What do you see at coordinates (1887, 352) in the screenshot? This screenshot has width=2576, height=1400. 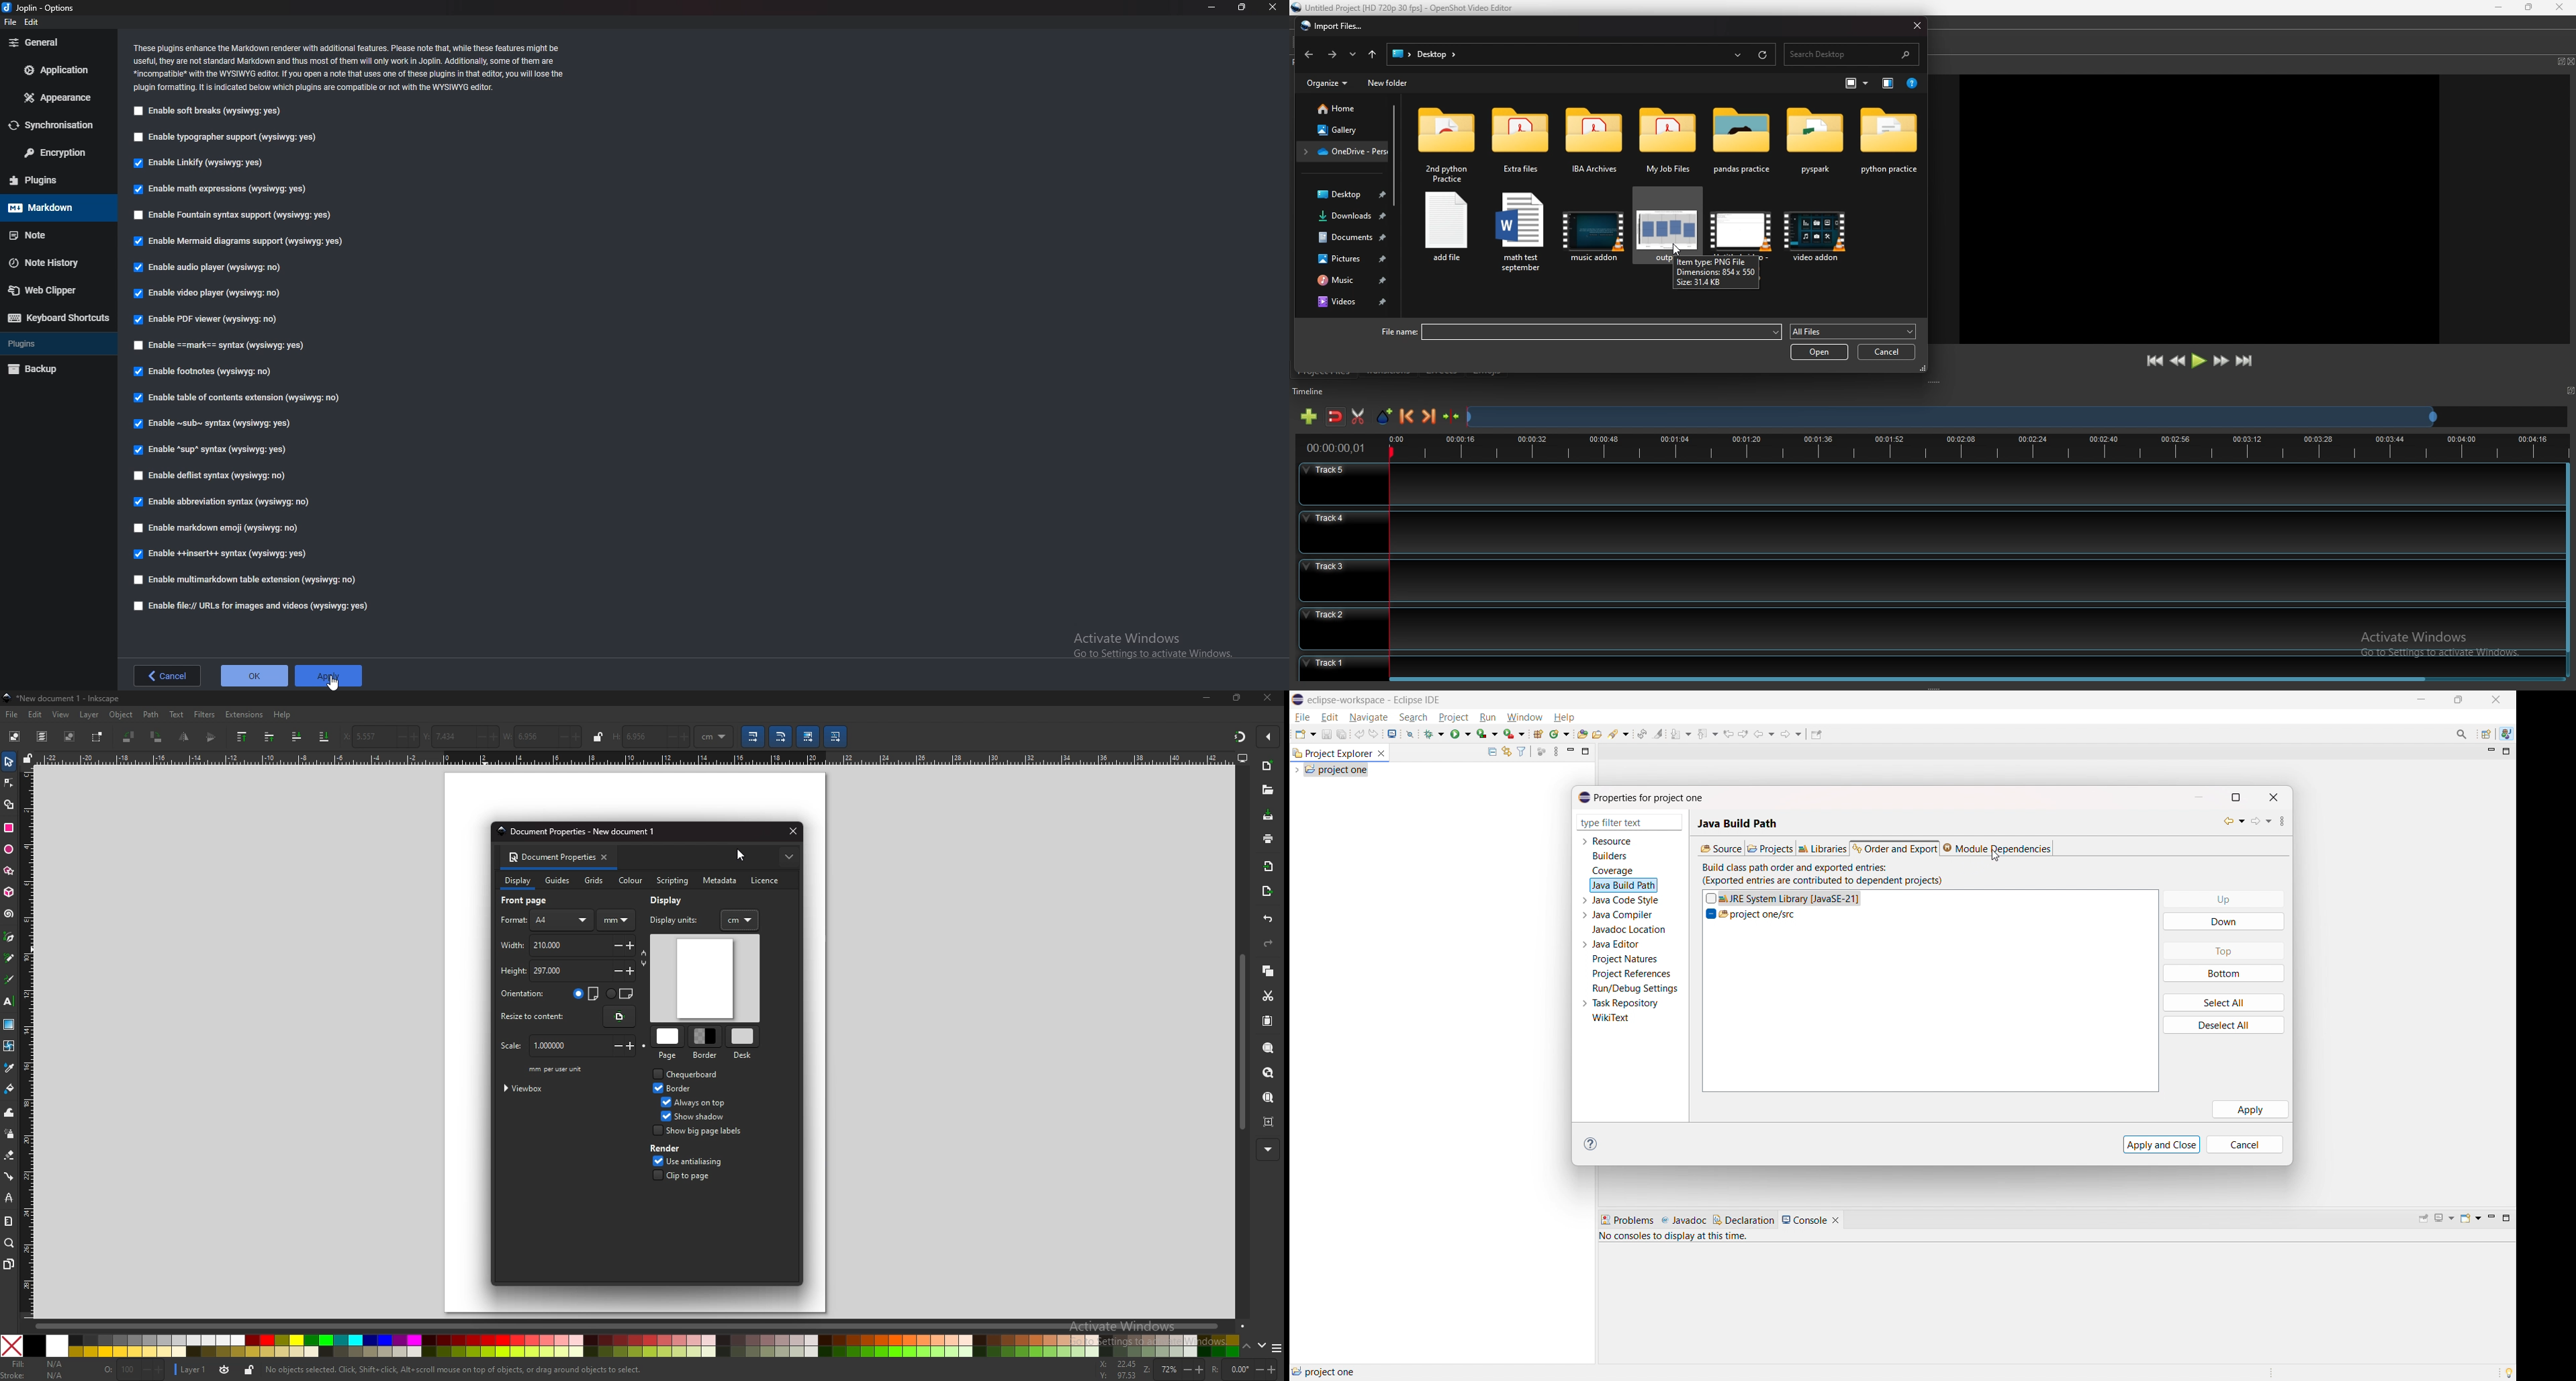 I see `cancel` at bounding box center [1887, 352].